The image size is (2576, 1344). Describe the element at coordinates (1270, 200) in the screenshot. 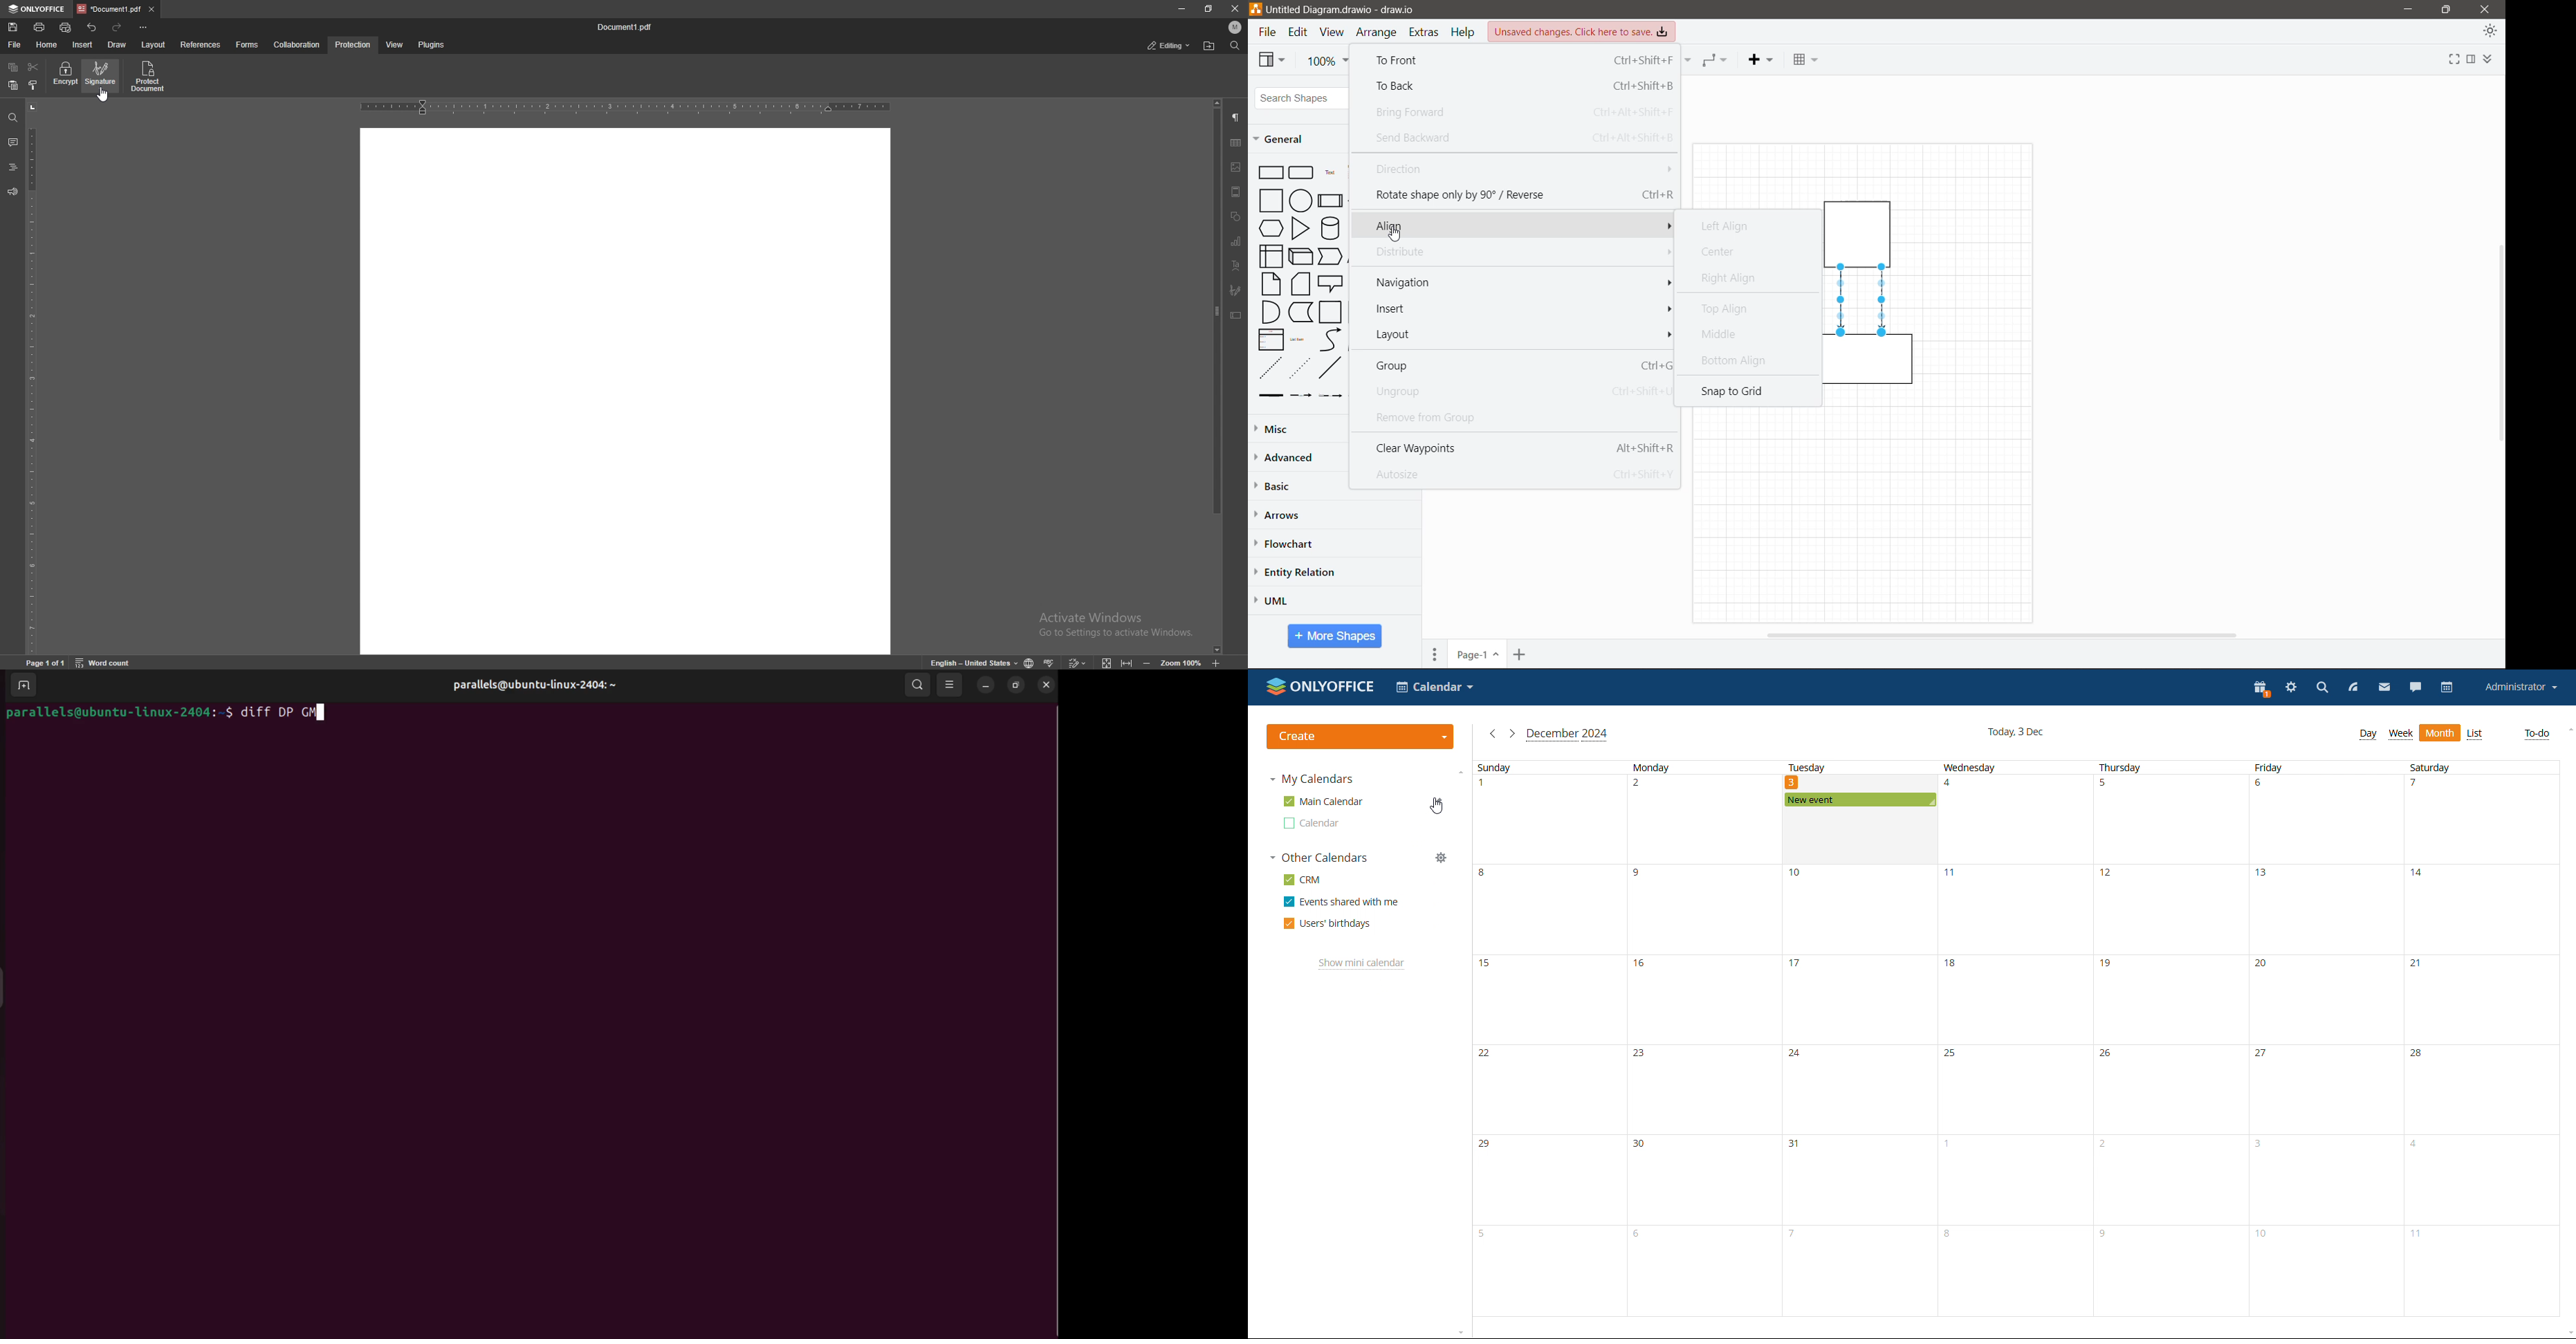

I see `Square` at that location.